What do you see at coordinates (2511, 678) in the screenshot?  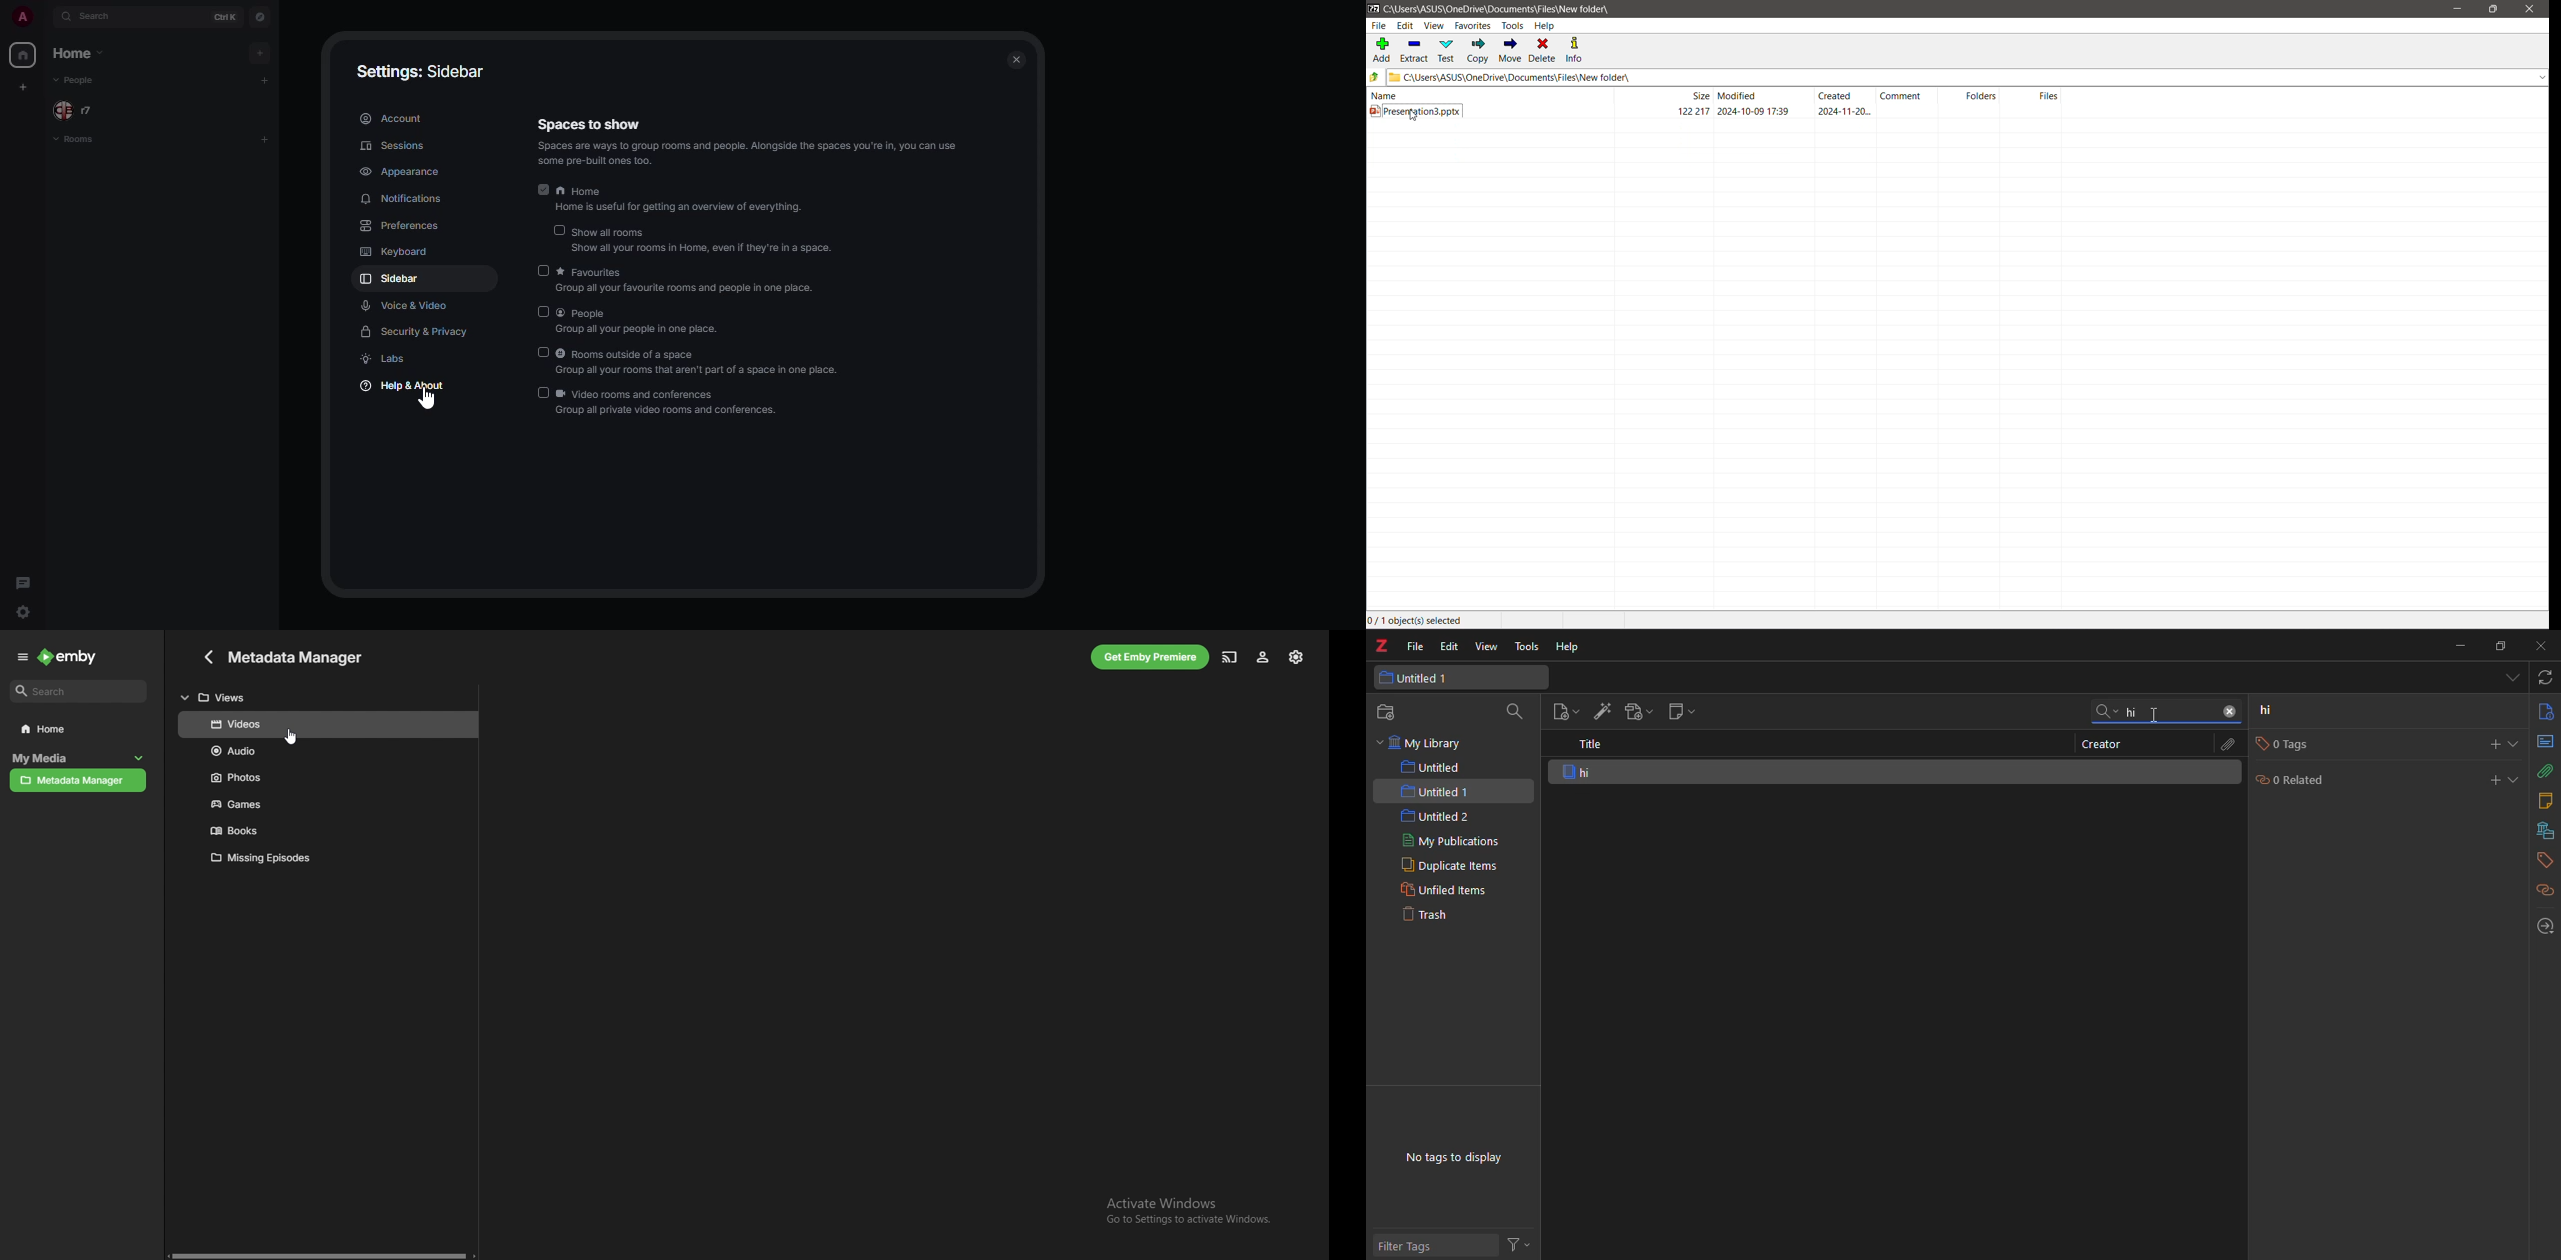 I see `tabs` at bounding box center [2511, 678].